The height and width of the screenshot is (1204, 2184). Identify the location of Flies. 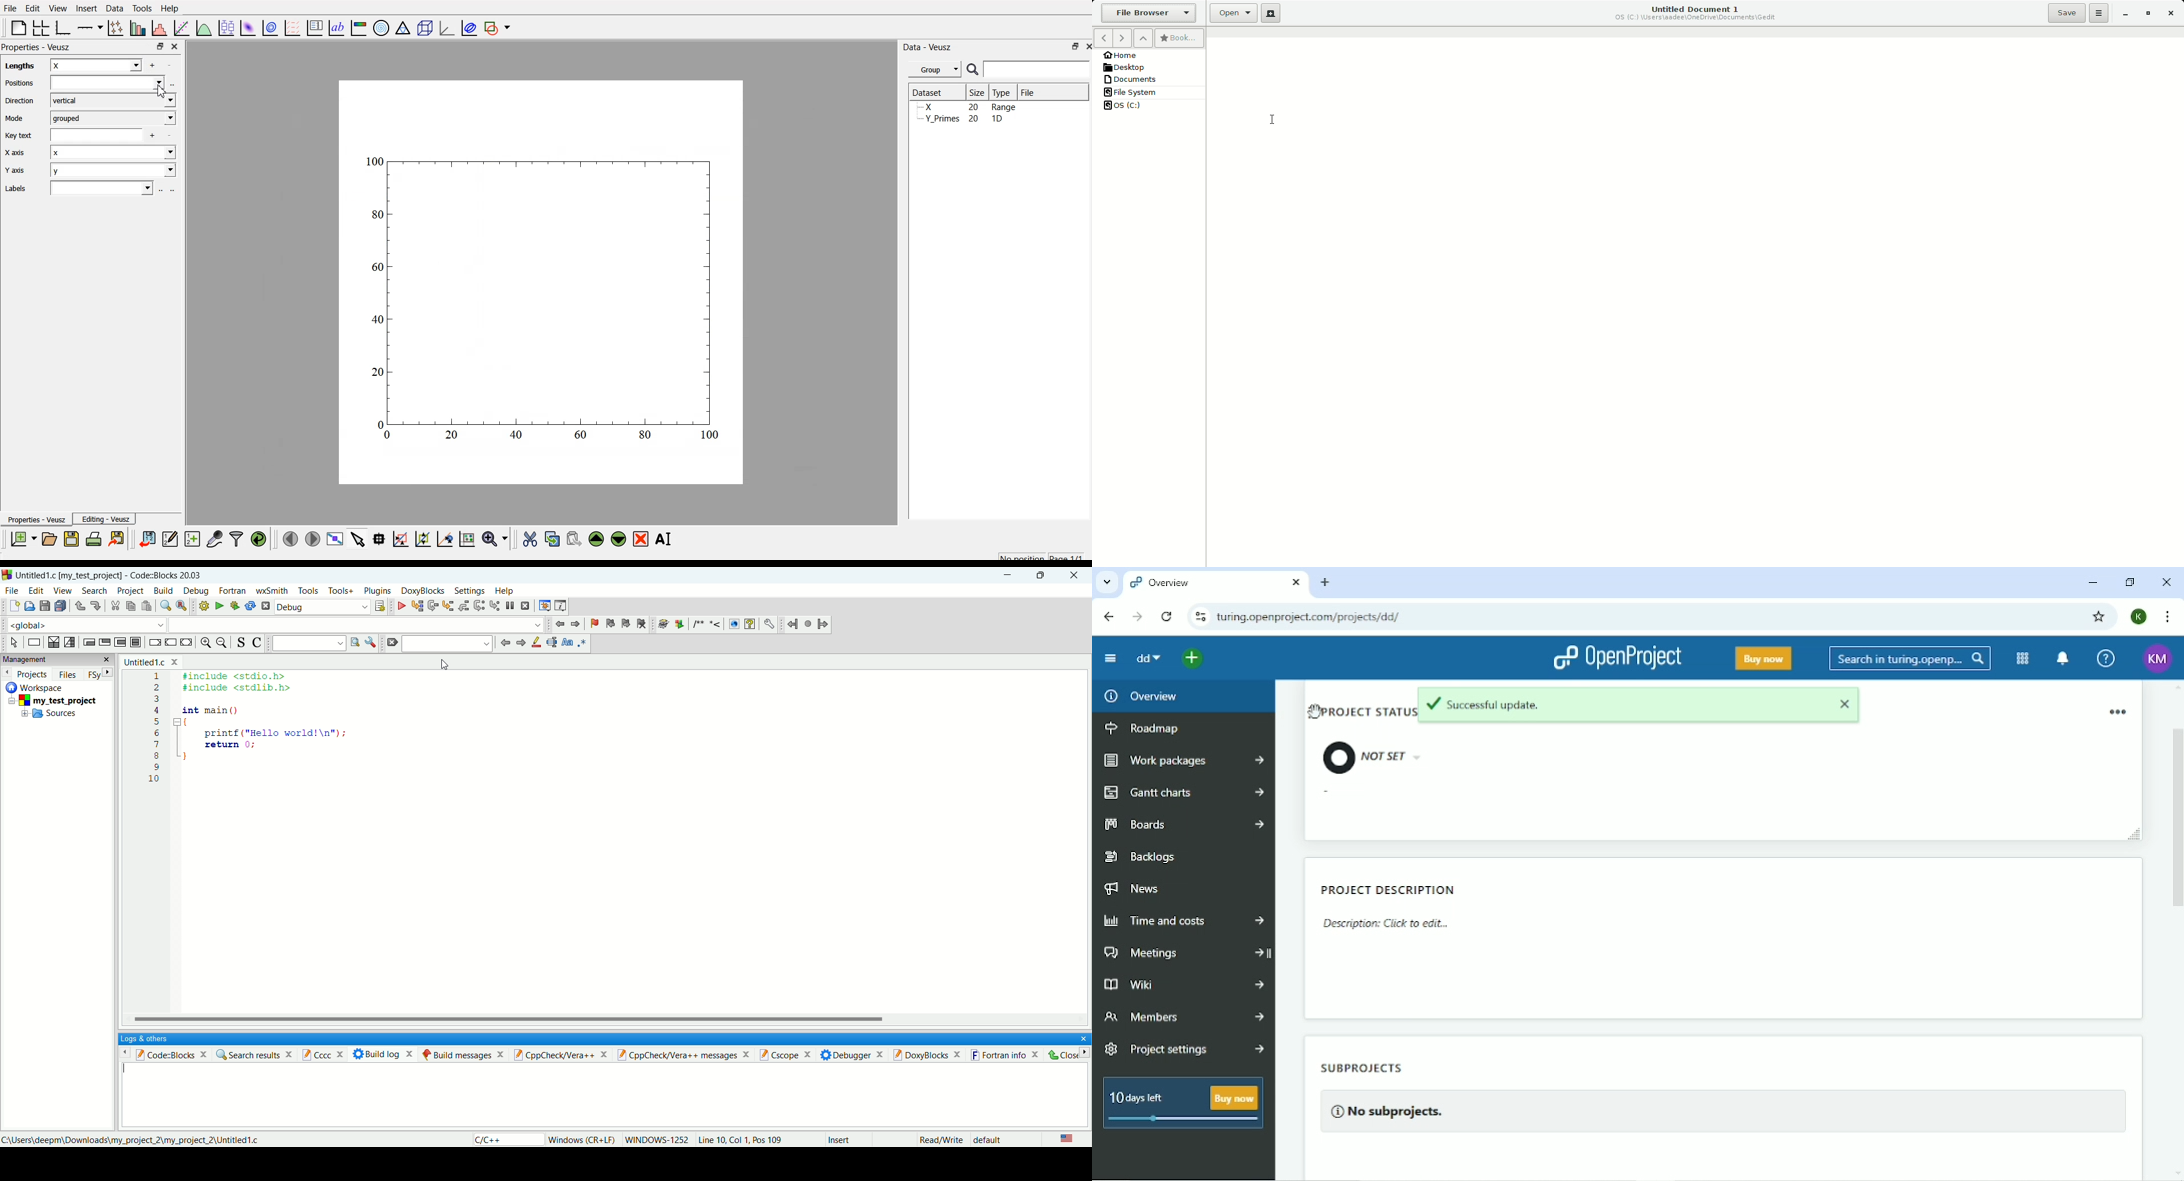
(67, 673).